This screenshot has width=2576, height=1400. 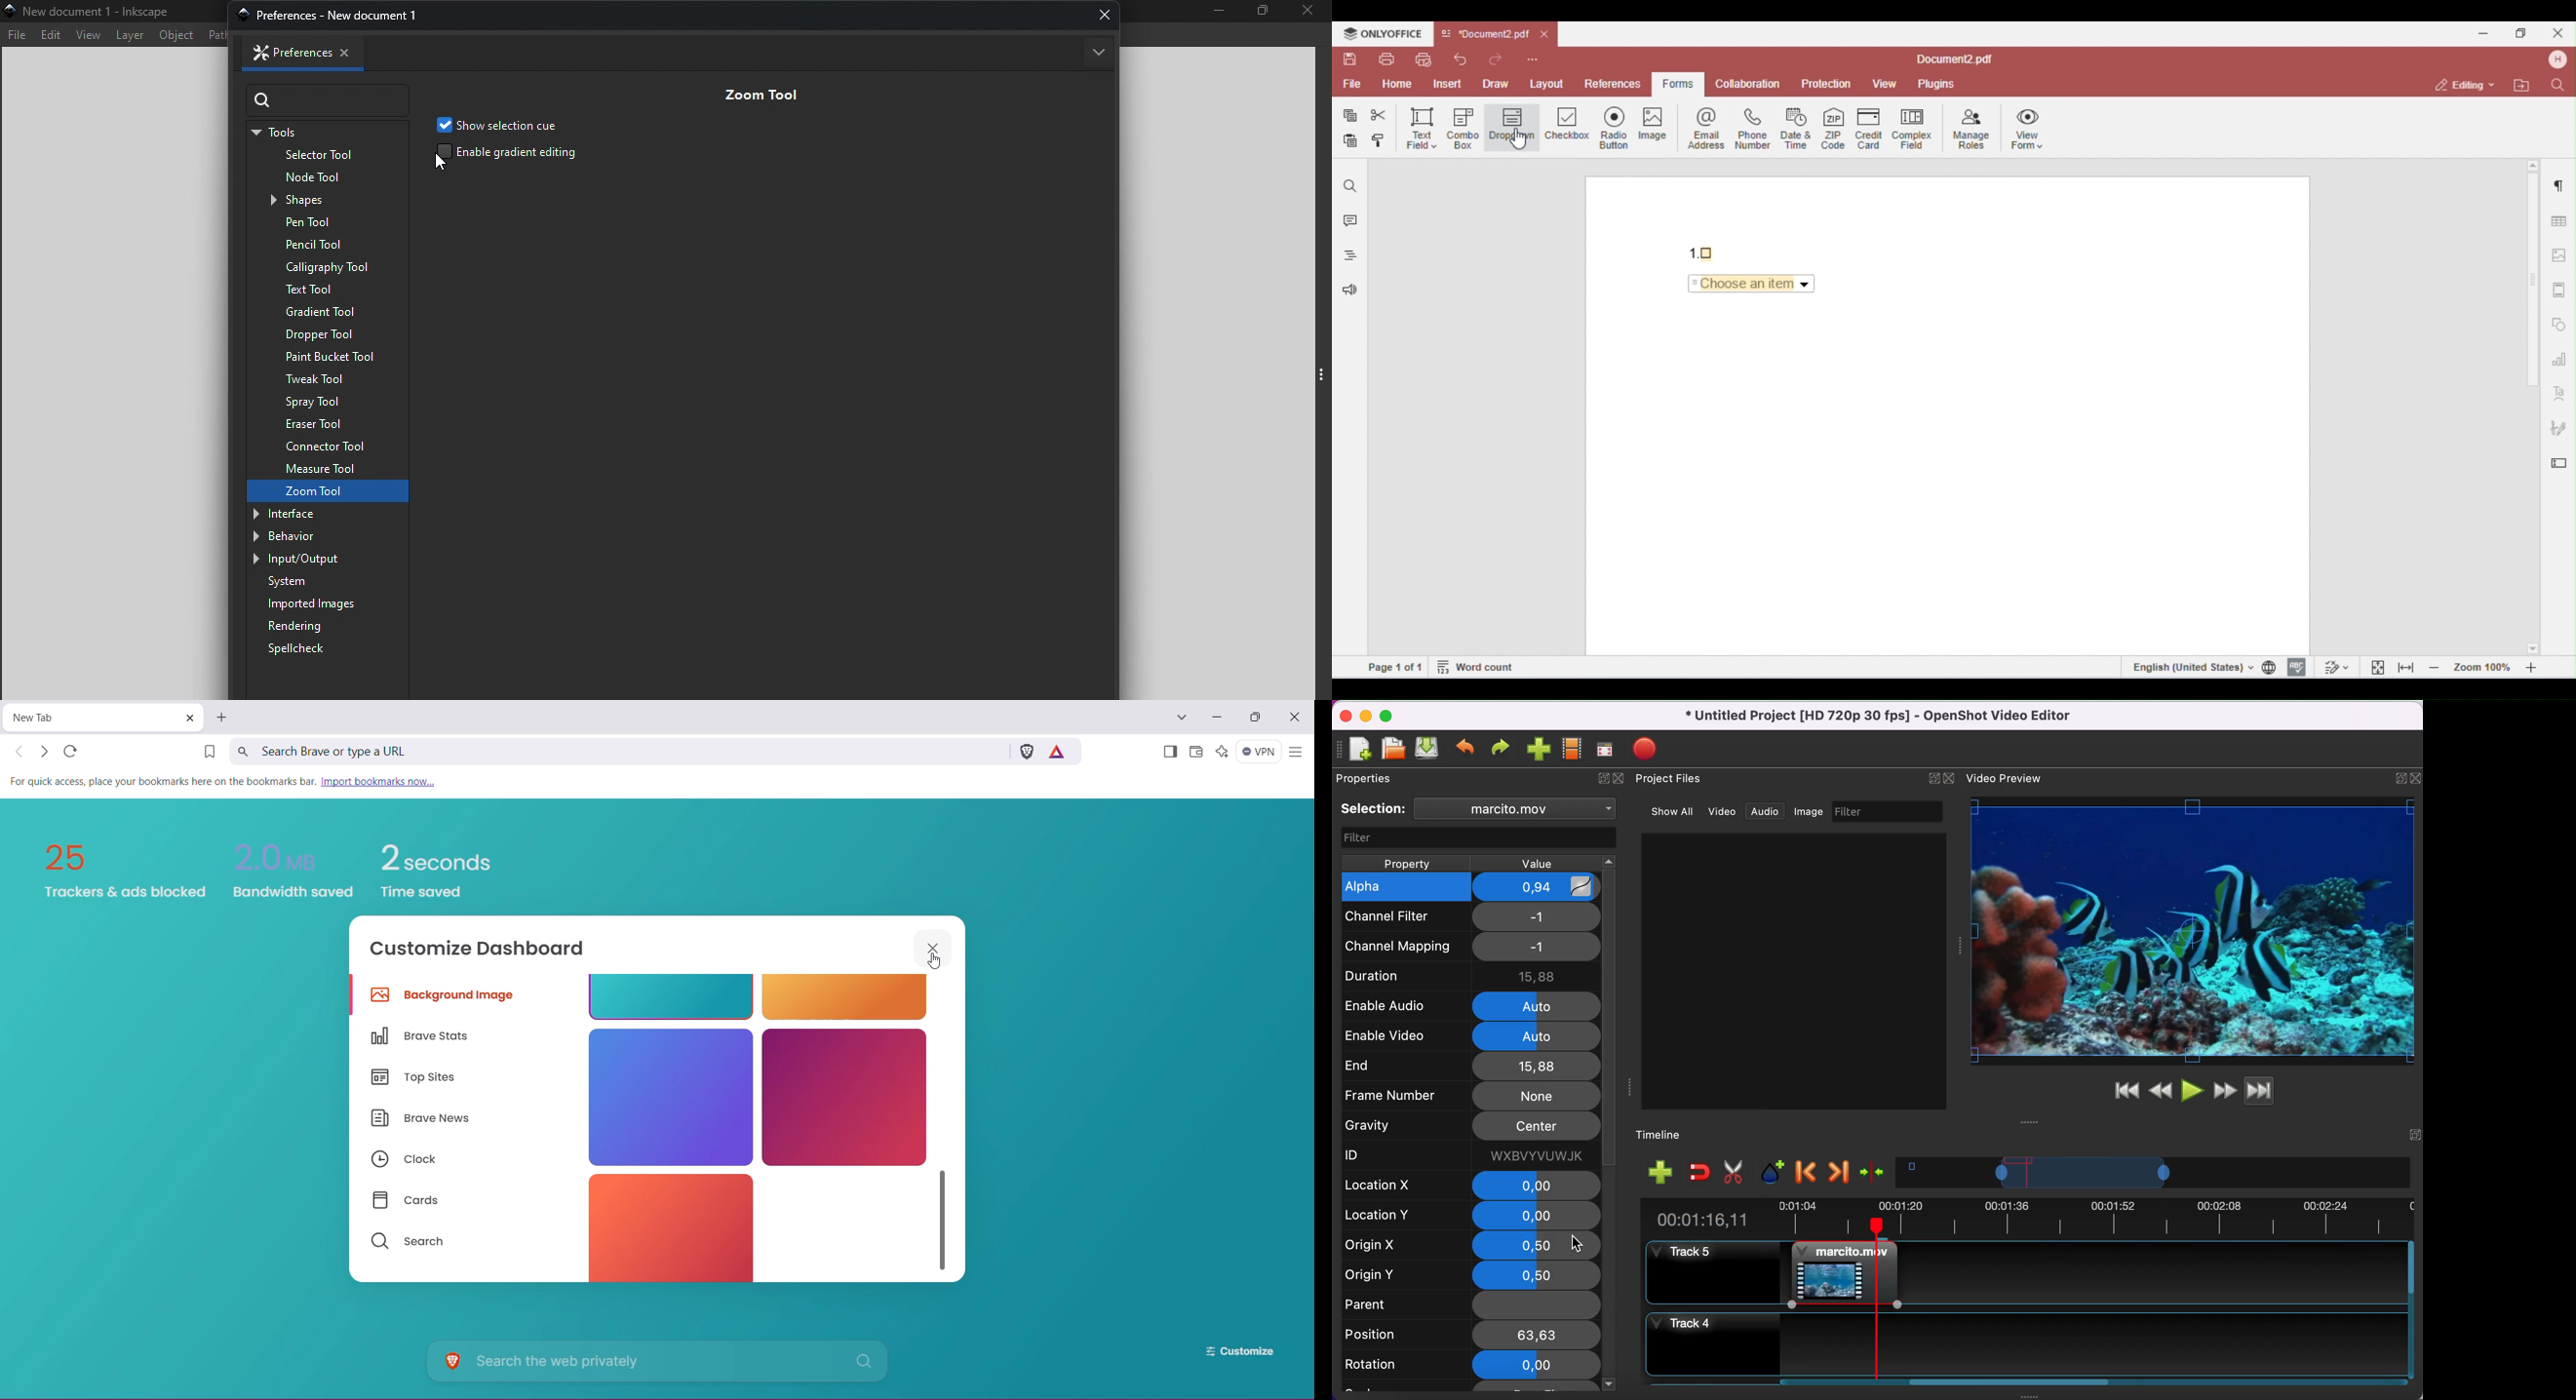 What do you see at coordinates (417, 1079) in the screenshot?
I see `Top Sites` at bounding box center [417, 1079].